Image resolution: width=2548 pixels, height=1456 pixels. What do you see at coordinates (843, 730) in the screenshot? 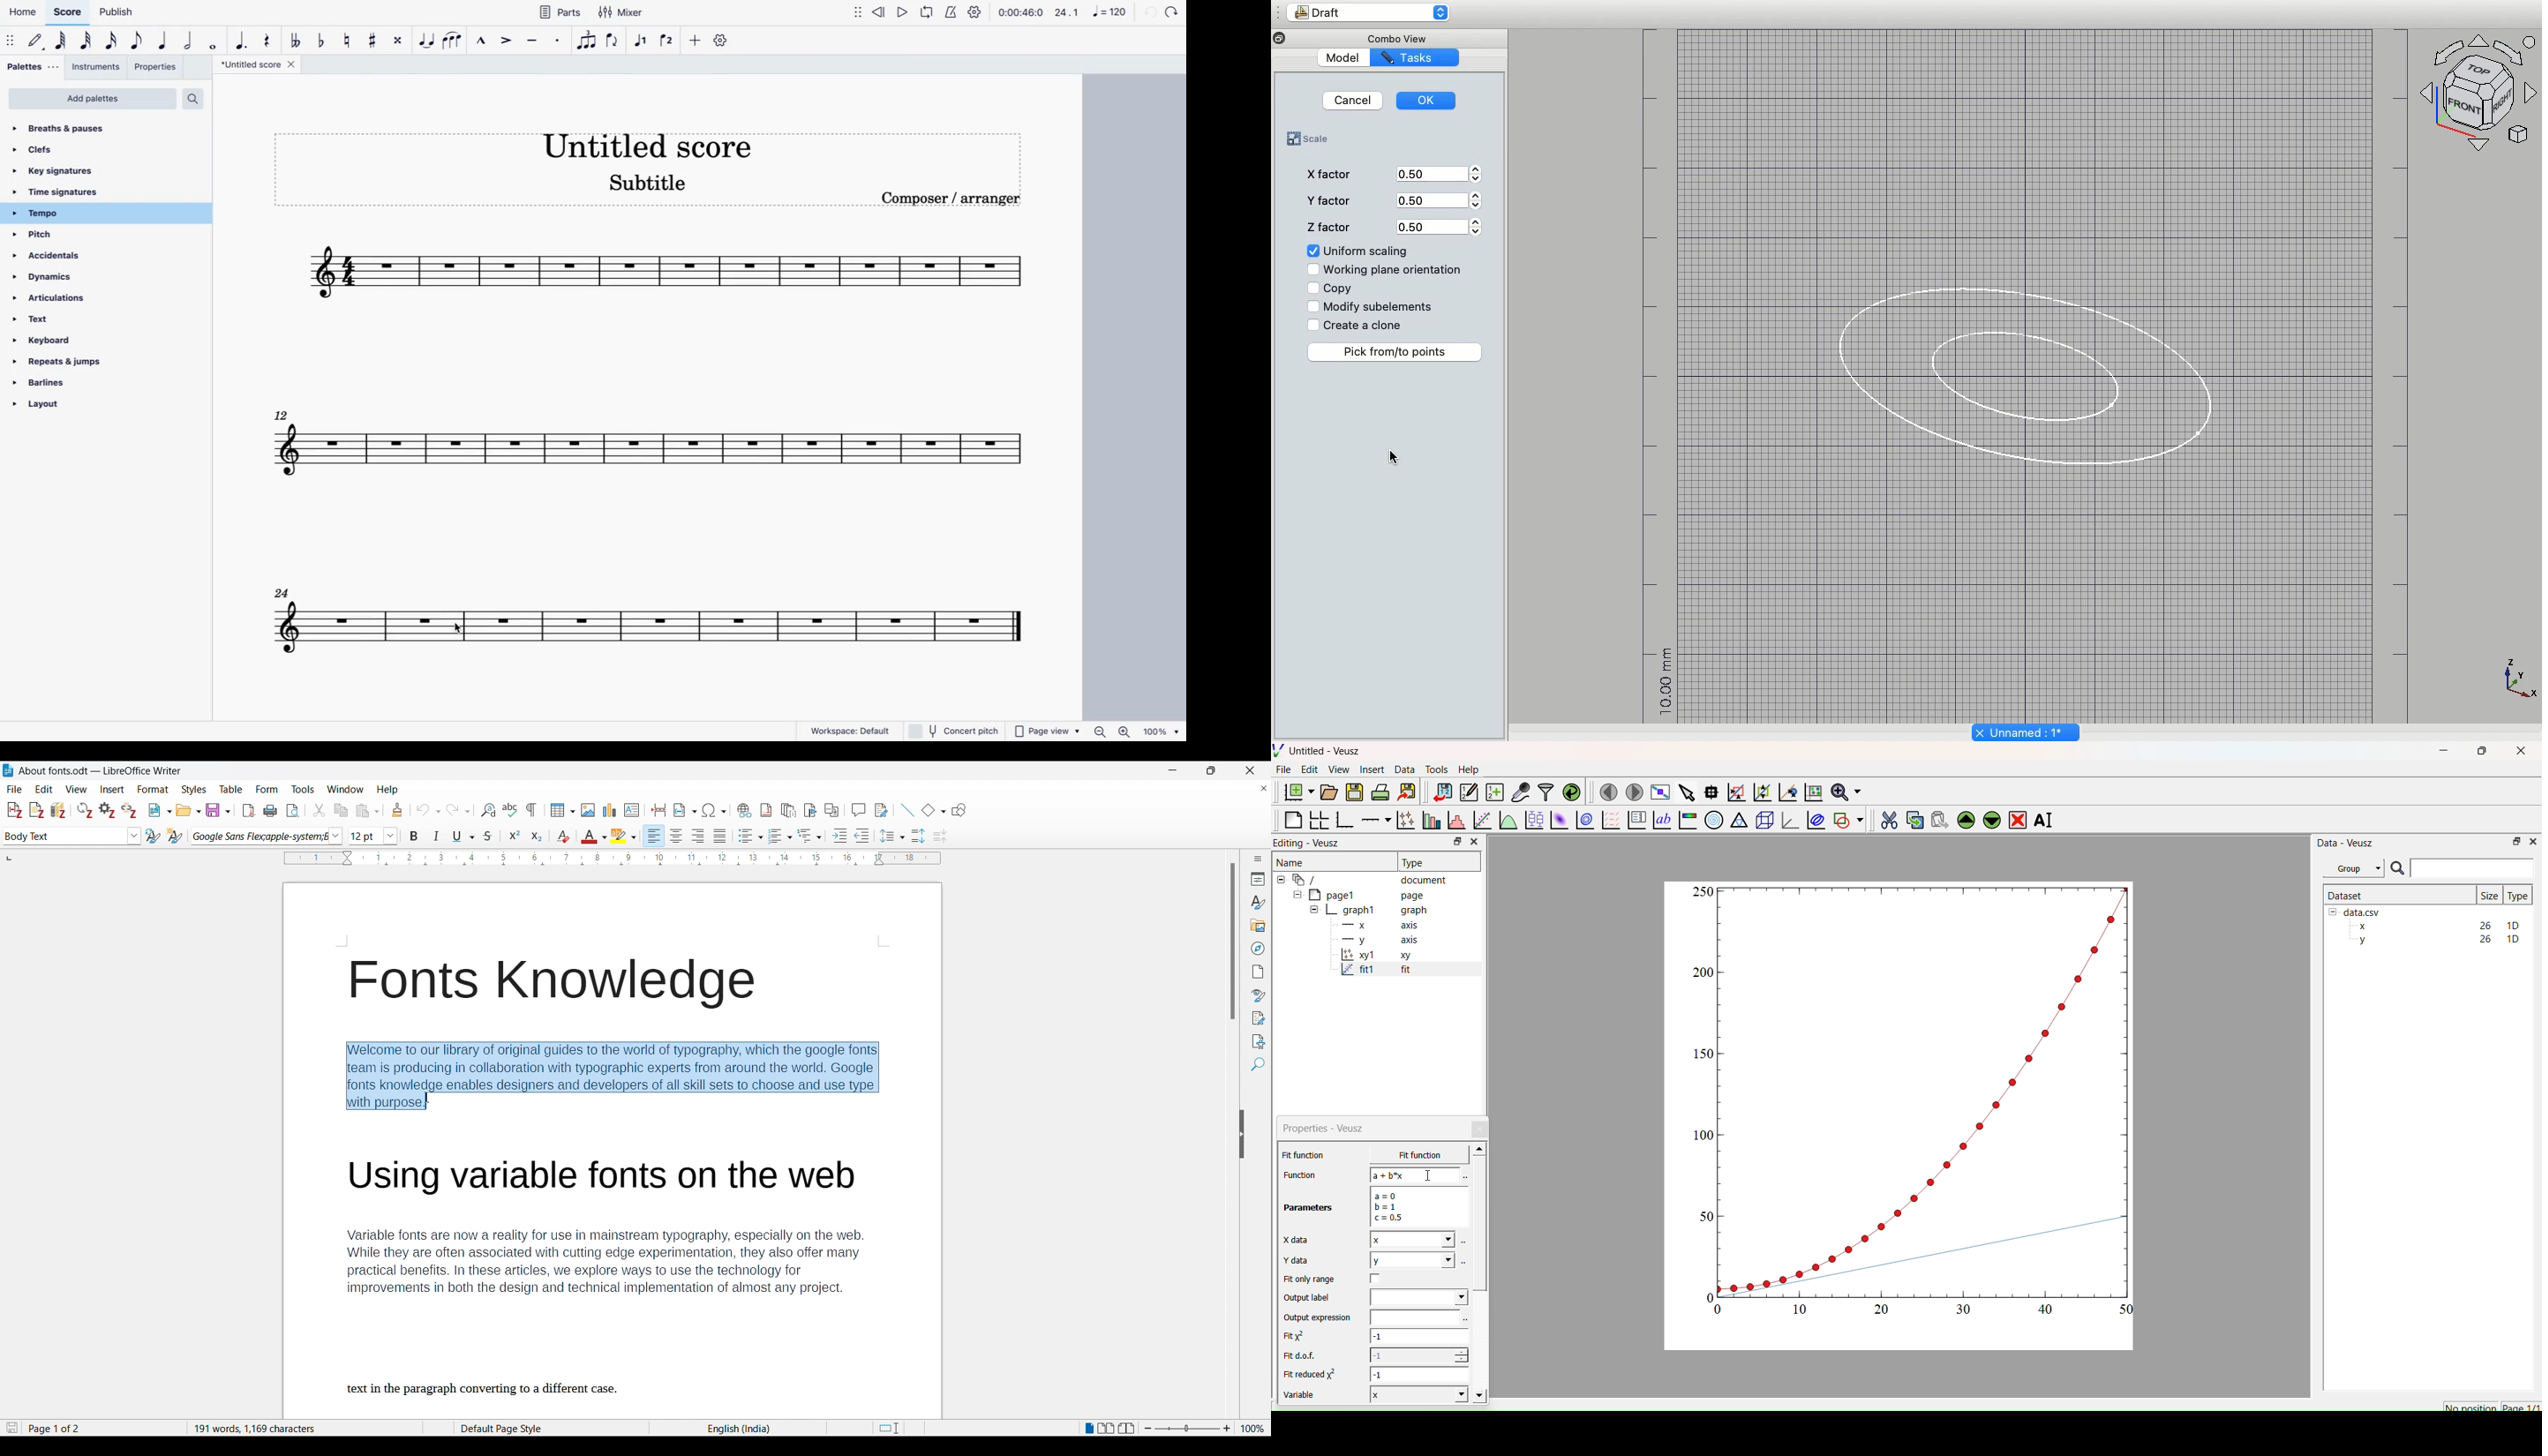
I see `workspace` at bounding box center [843, 730].